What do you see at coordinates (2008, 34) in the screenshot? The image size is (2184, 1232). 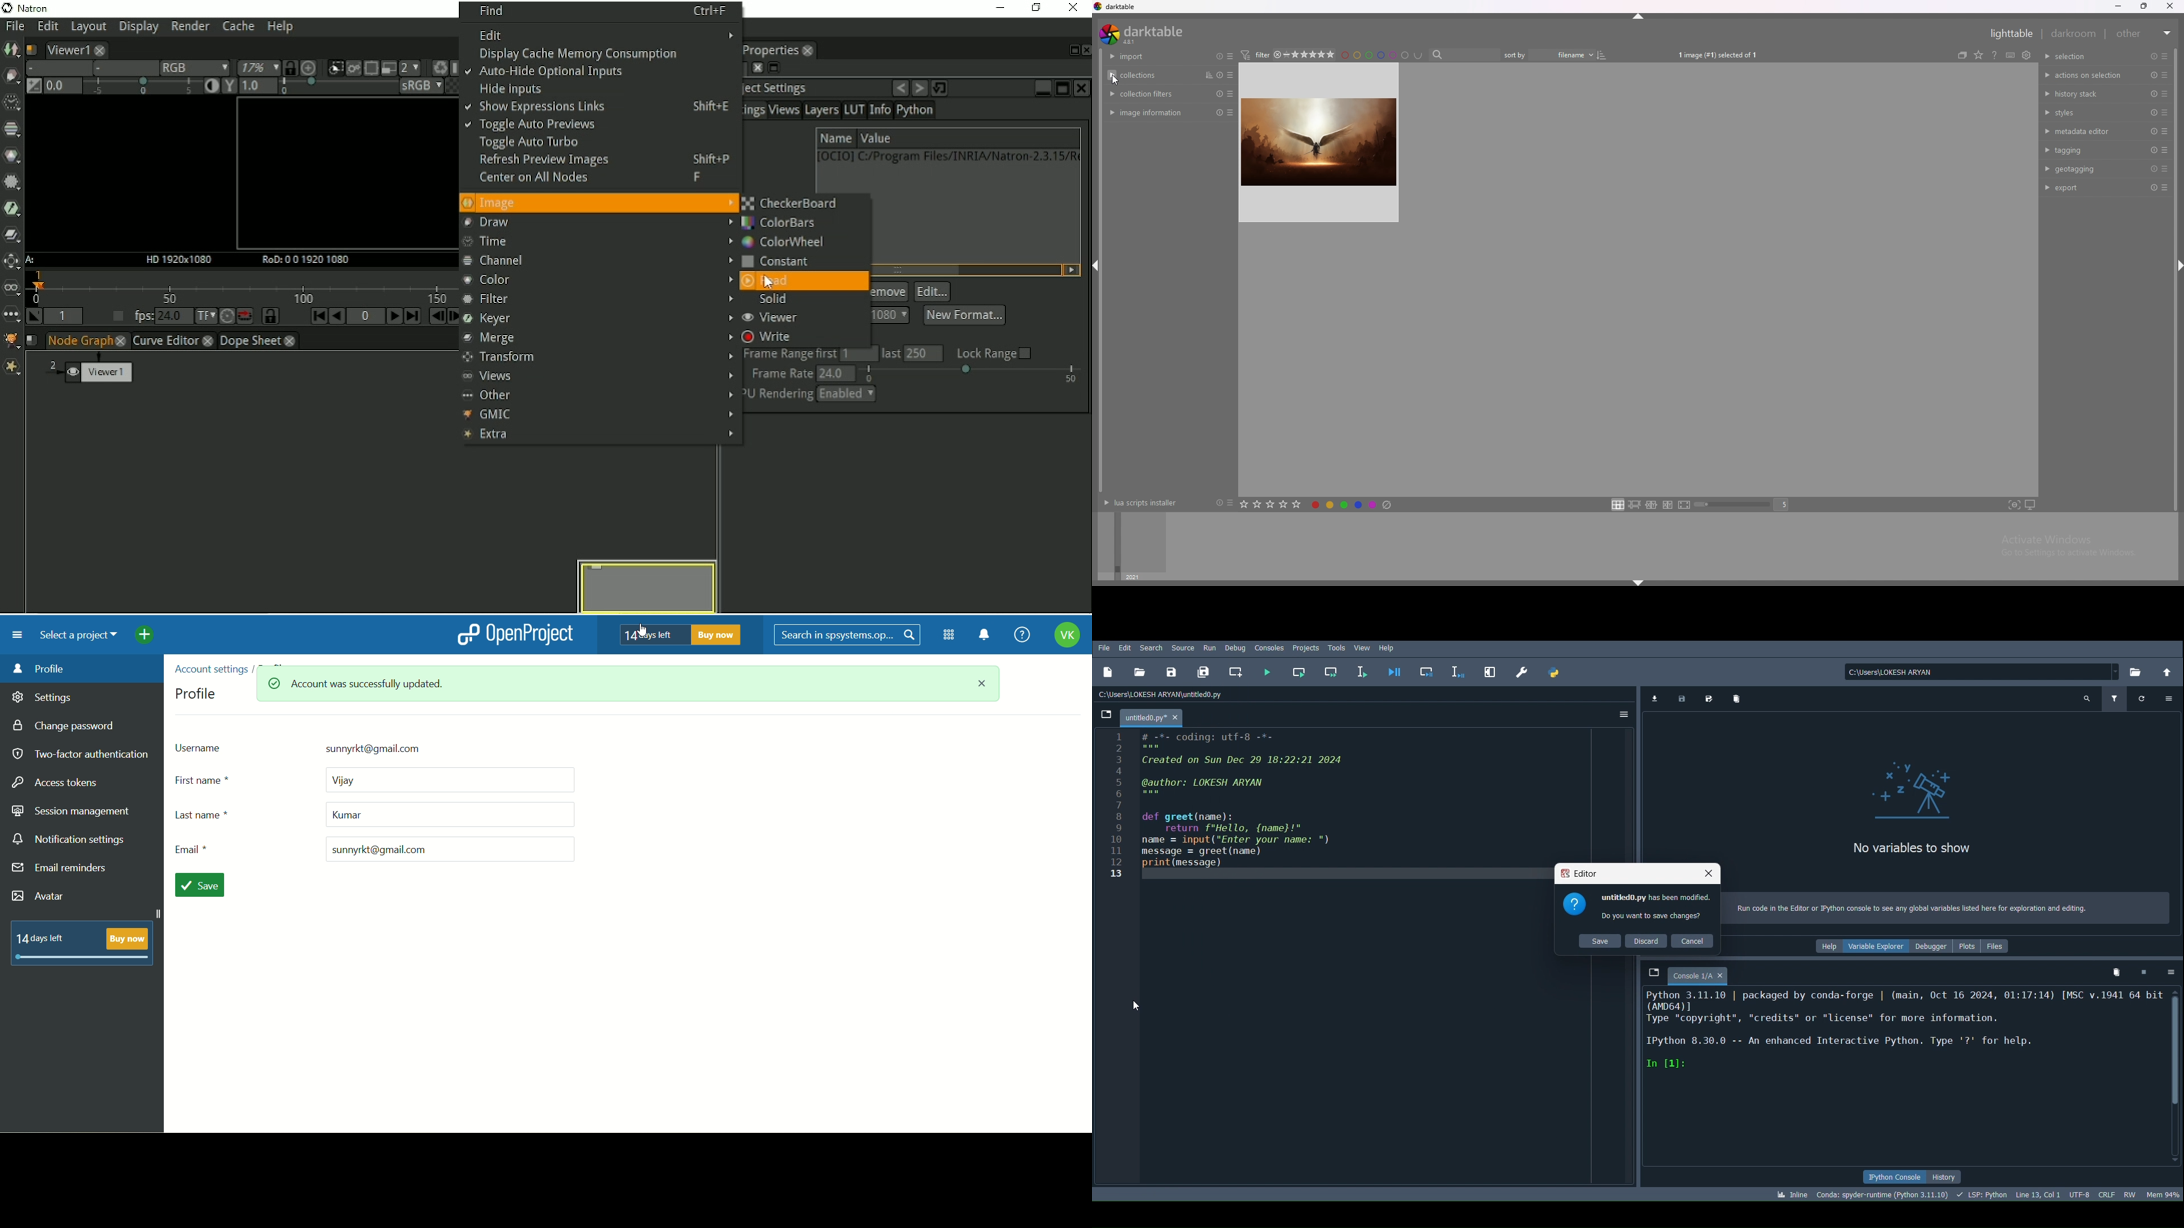 I see `lighttable` at bounding box center [2008, 34].